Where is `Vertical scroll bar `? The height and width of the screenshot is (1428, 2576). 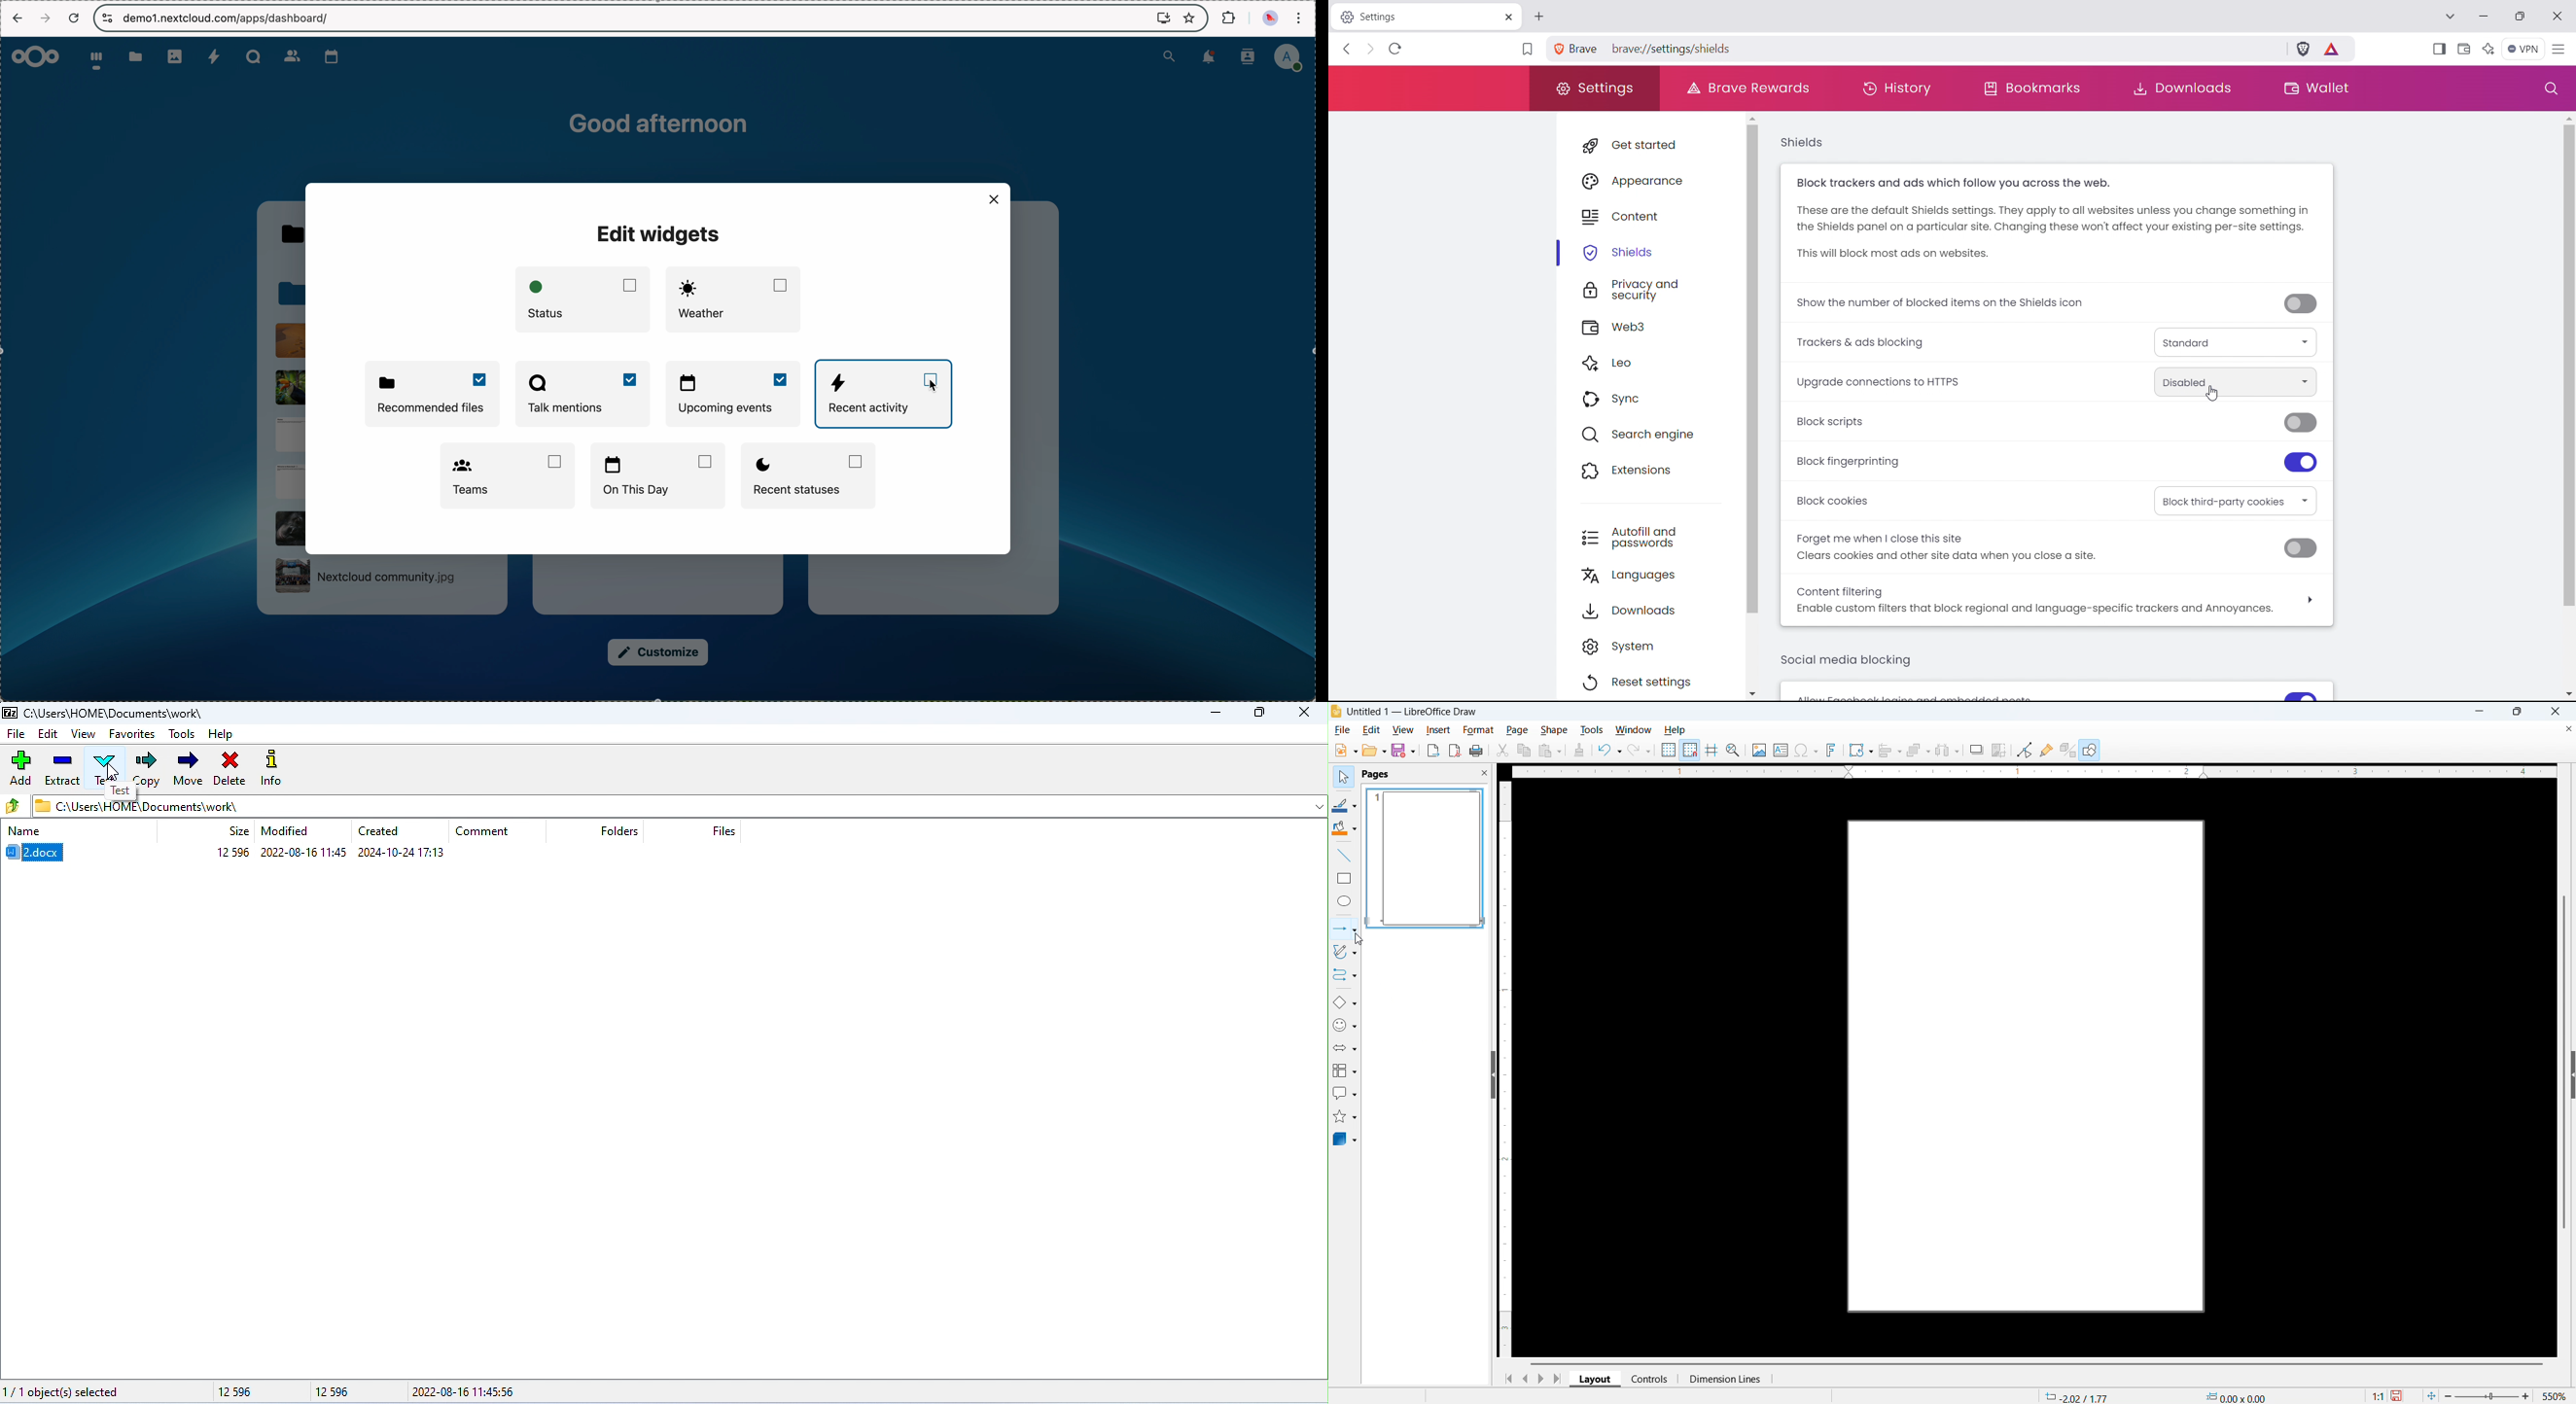 Vertical scroll bar  is located at coordinates (2565, 1062).